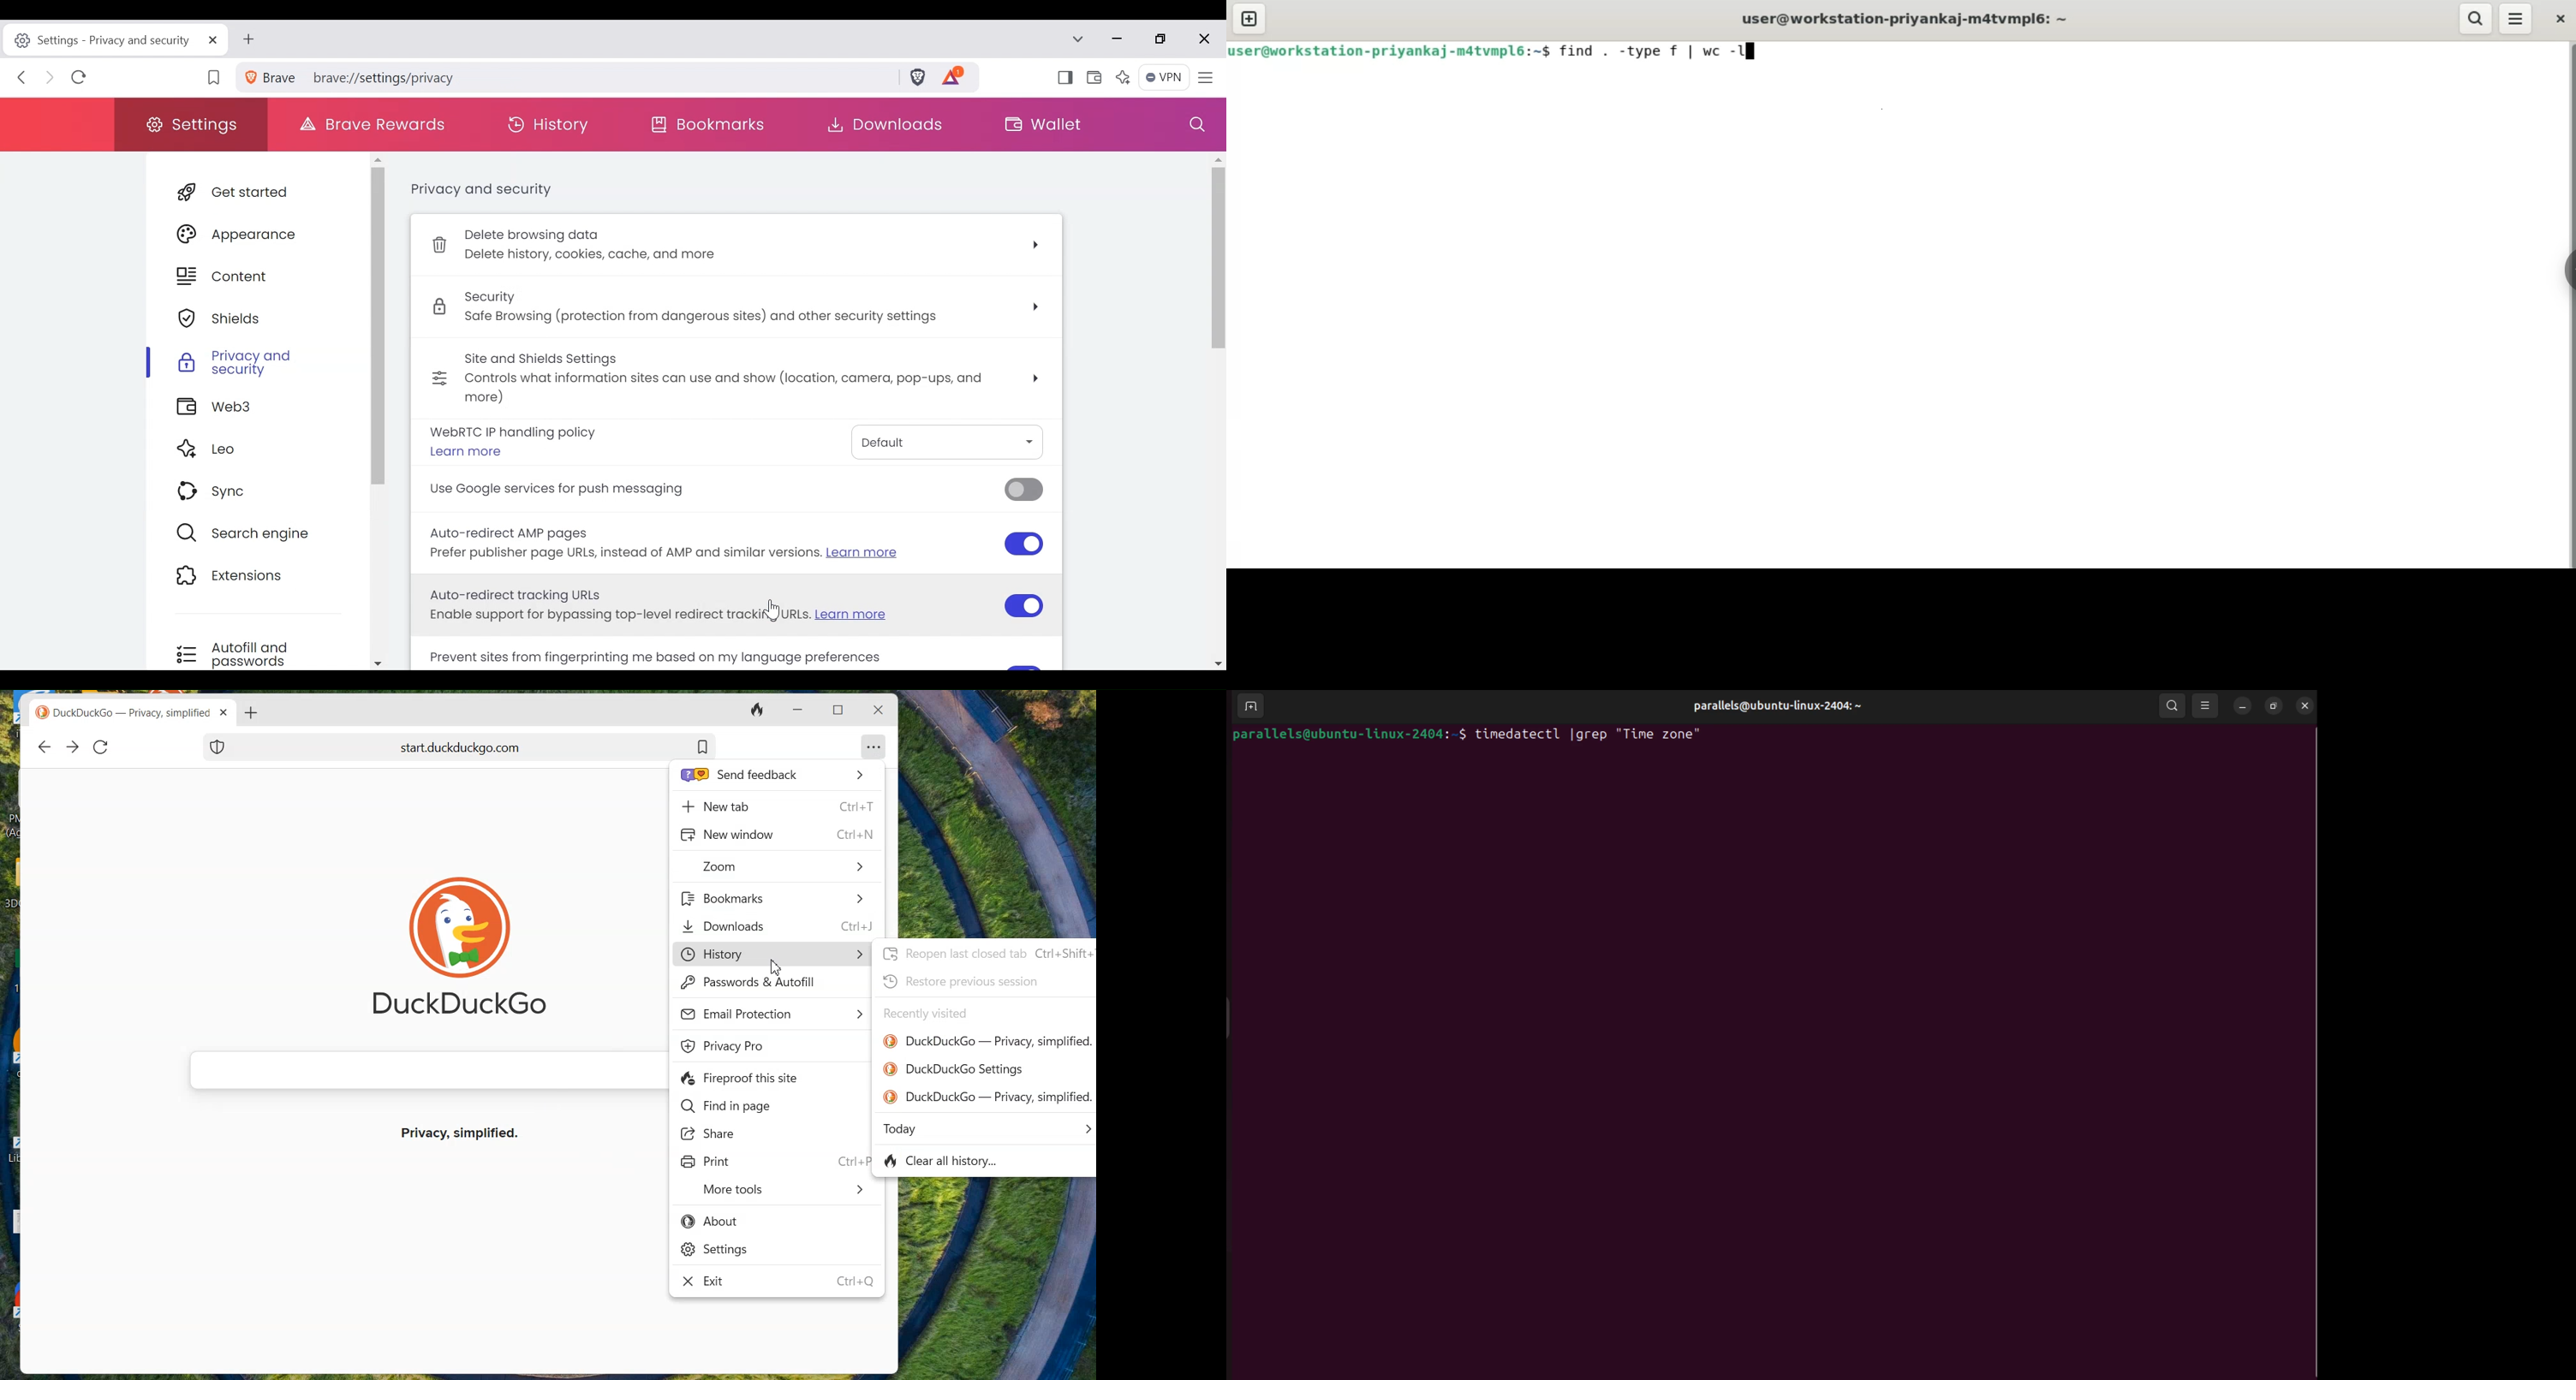  What do you see at coordinates (1905, 18) in the screenshot?
I see `user@workstation-priyankaj-m4tvmlp6:~` at bounding box center [1905, 18].